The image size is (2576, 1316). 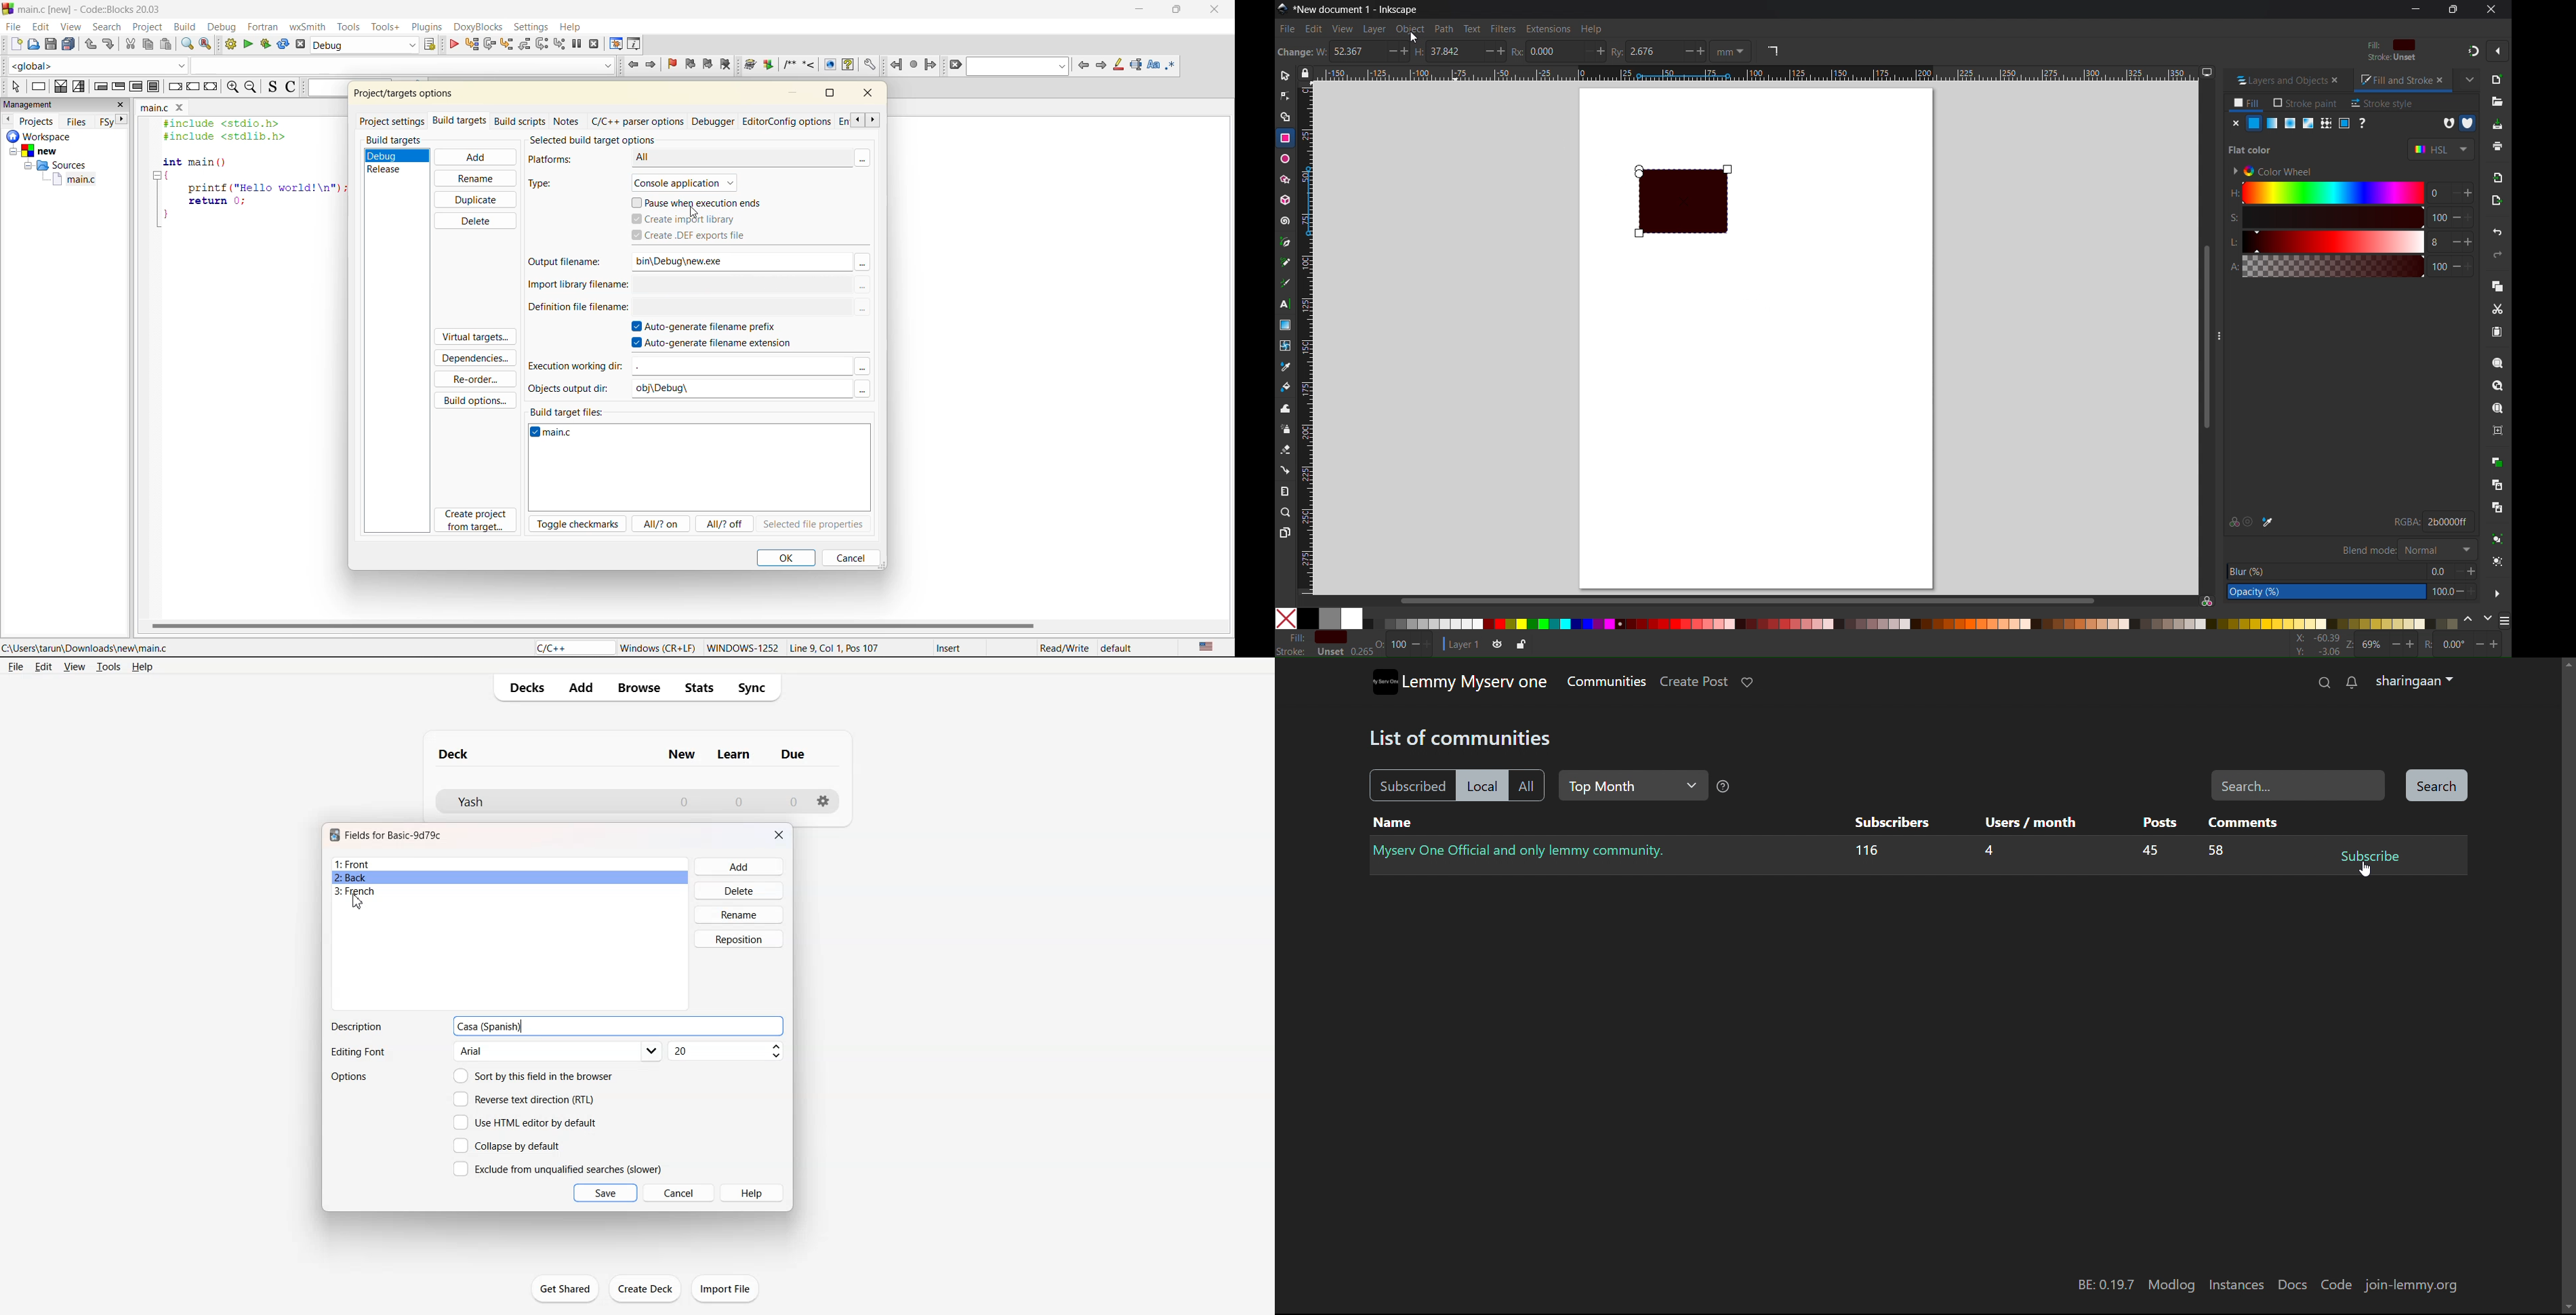 I want to click on Display option, so click(x=2207, y=72).